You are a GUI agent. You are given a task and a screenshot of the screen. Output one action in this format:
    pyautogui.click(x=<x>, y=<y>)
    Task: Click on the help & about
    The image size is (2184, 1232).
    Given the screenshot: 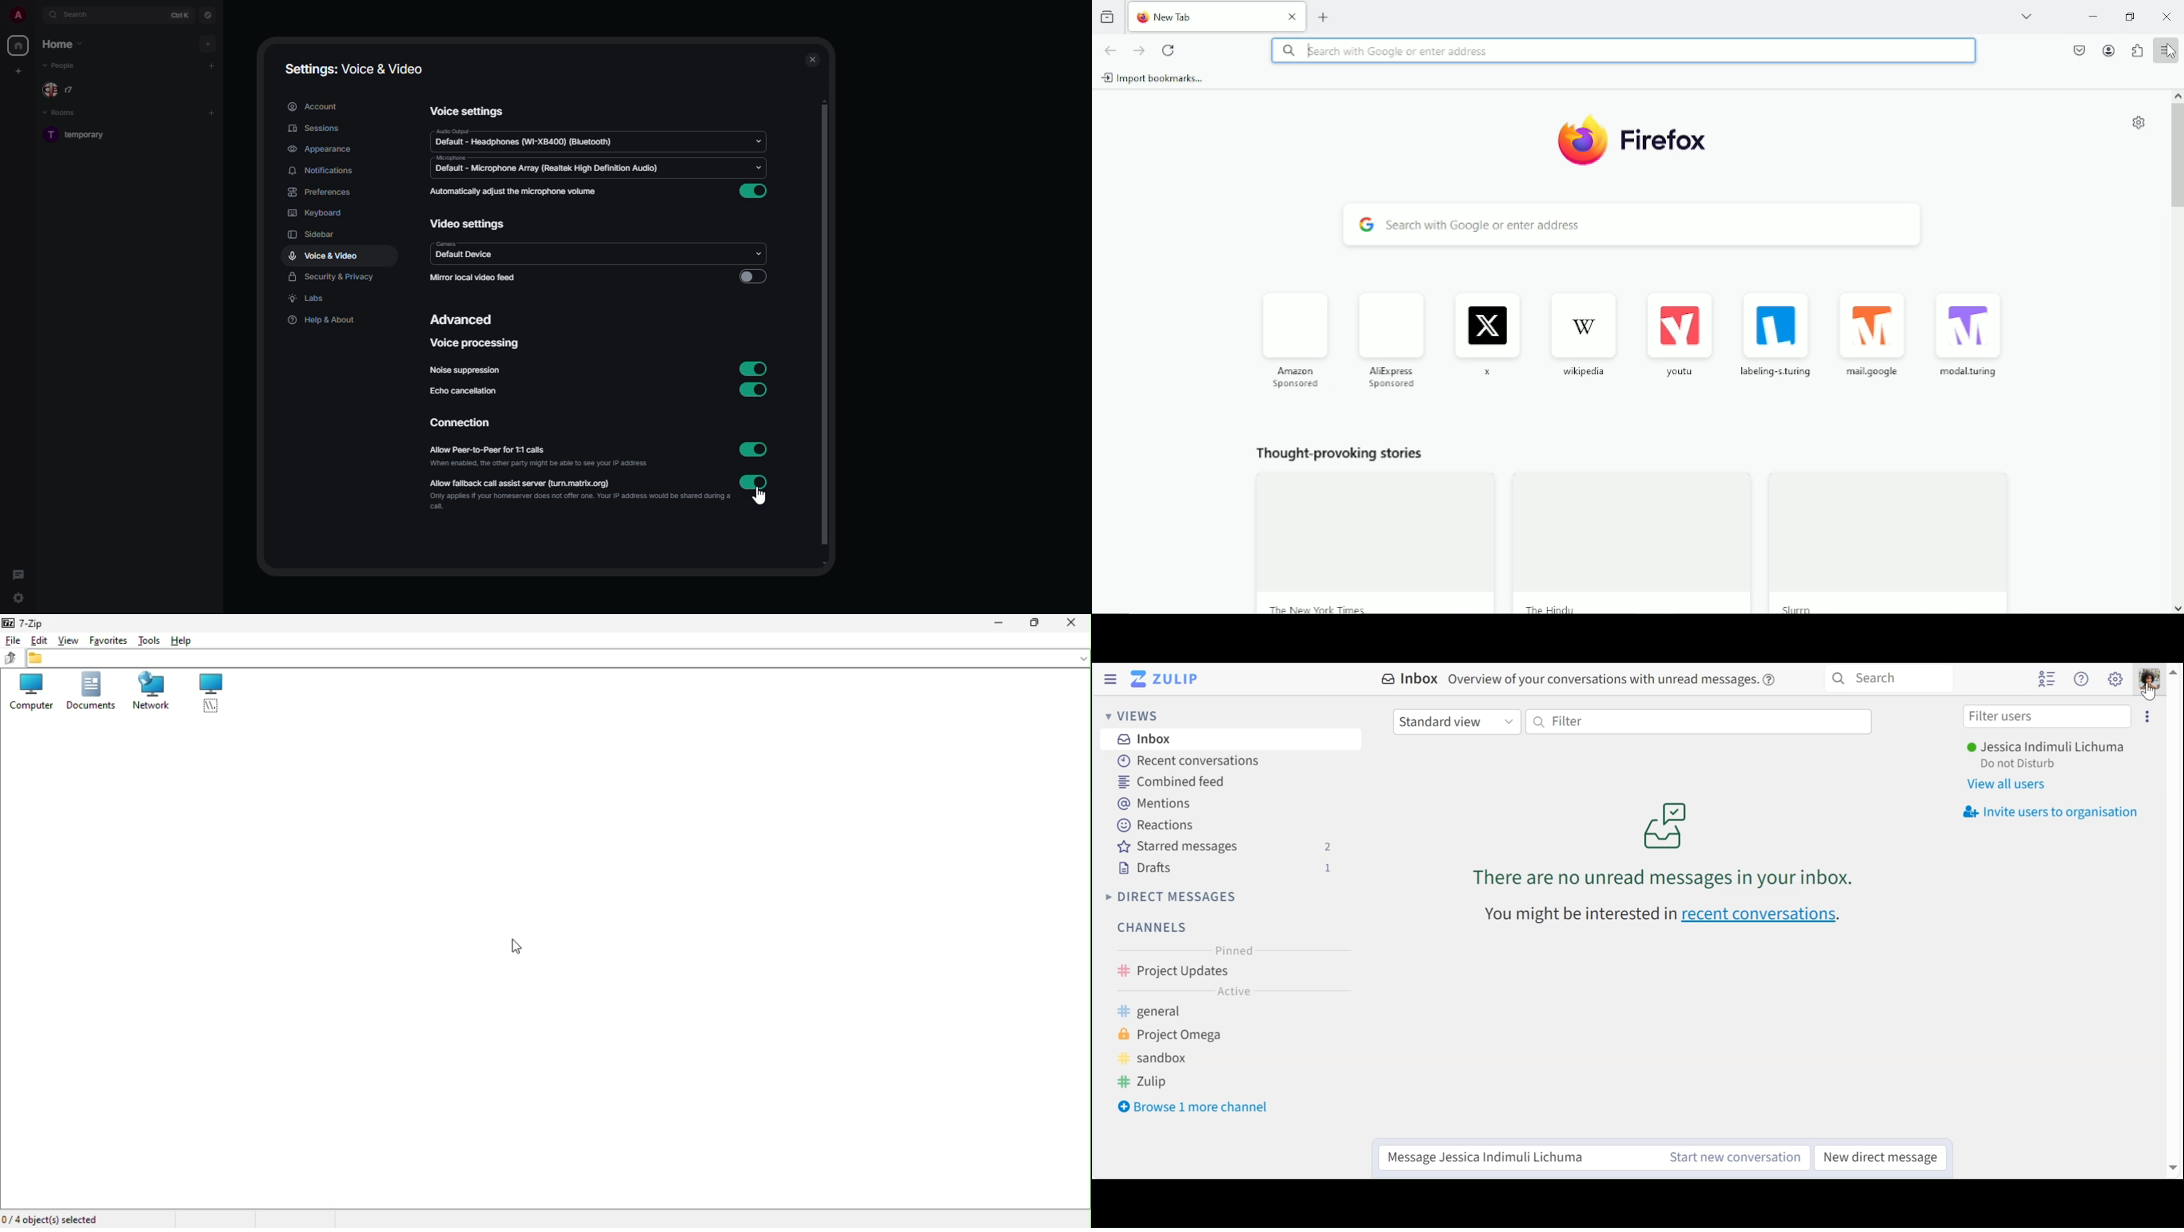 What is the action you would take?
    pyautogui.click(x=324, y=321)
    